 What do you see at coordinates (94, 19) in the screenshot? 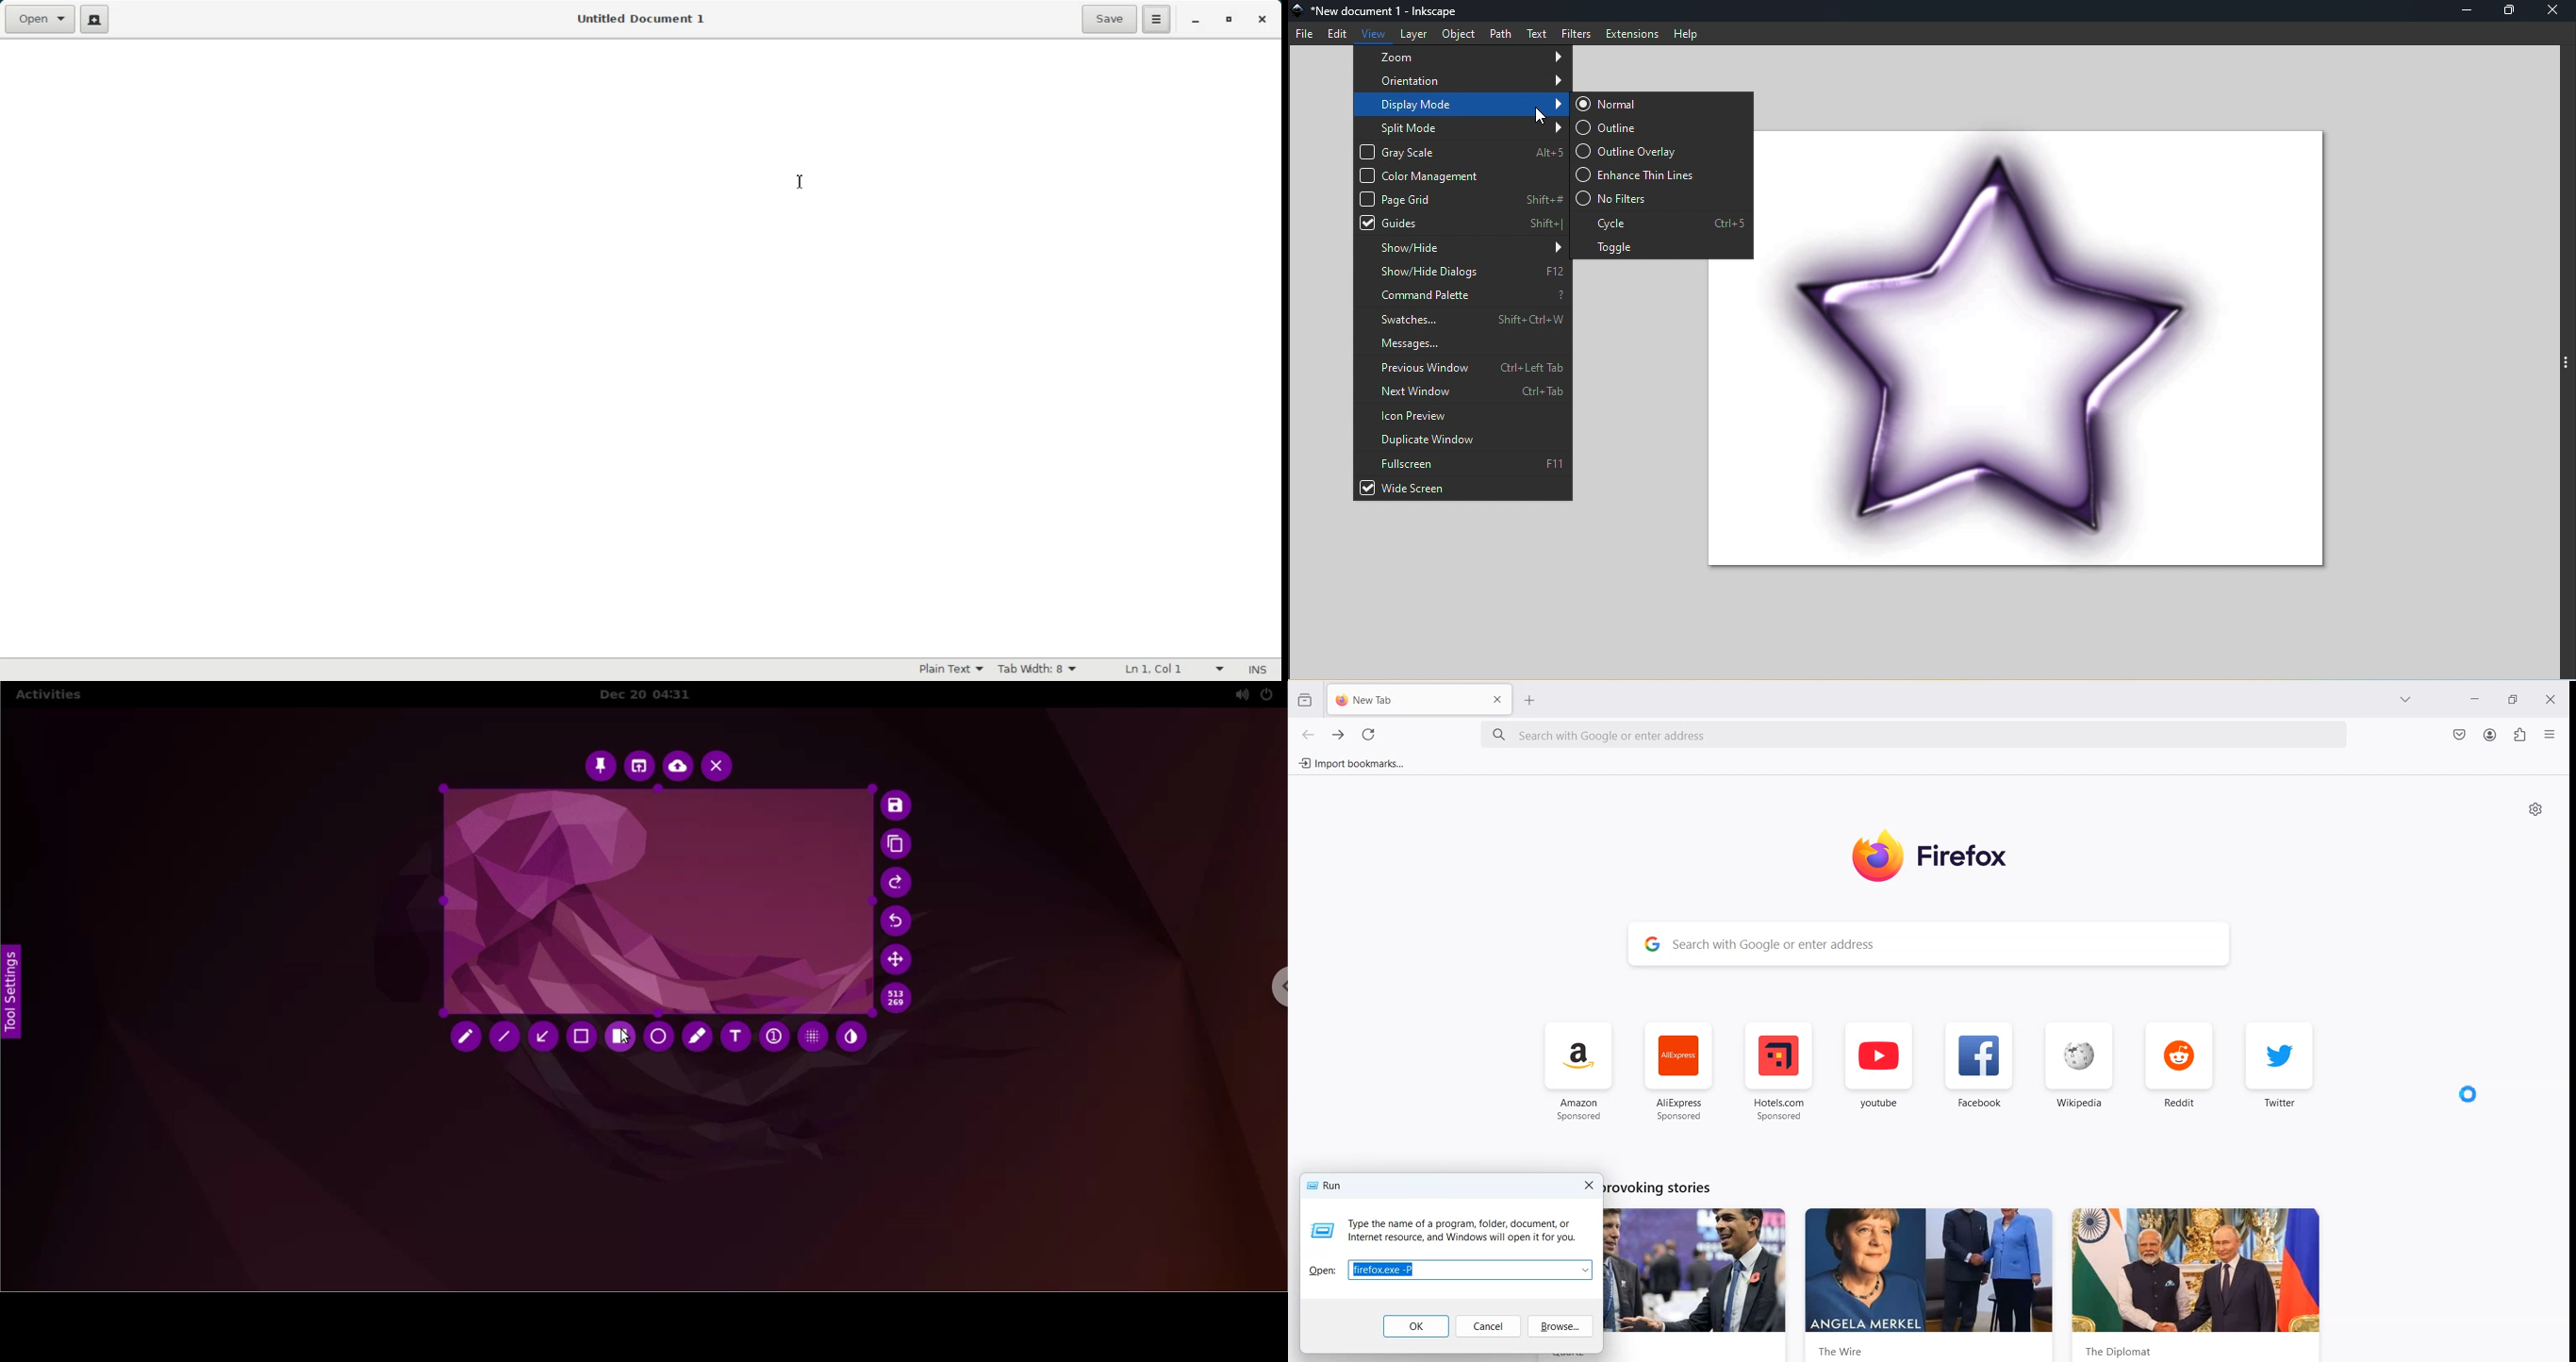
I see `Create a new file` at bounding box center [94, 19].